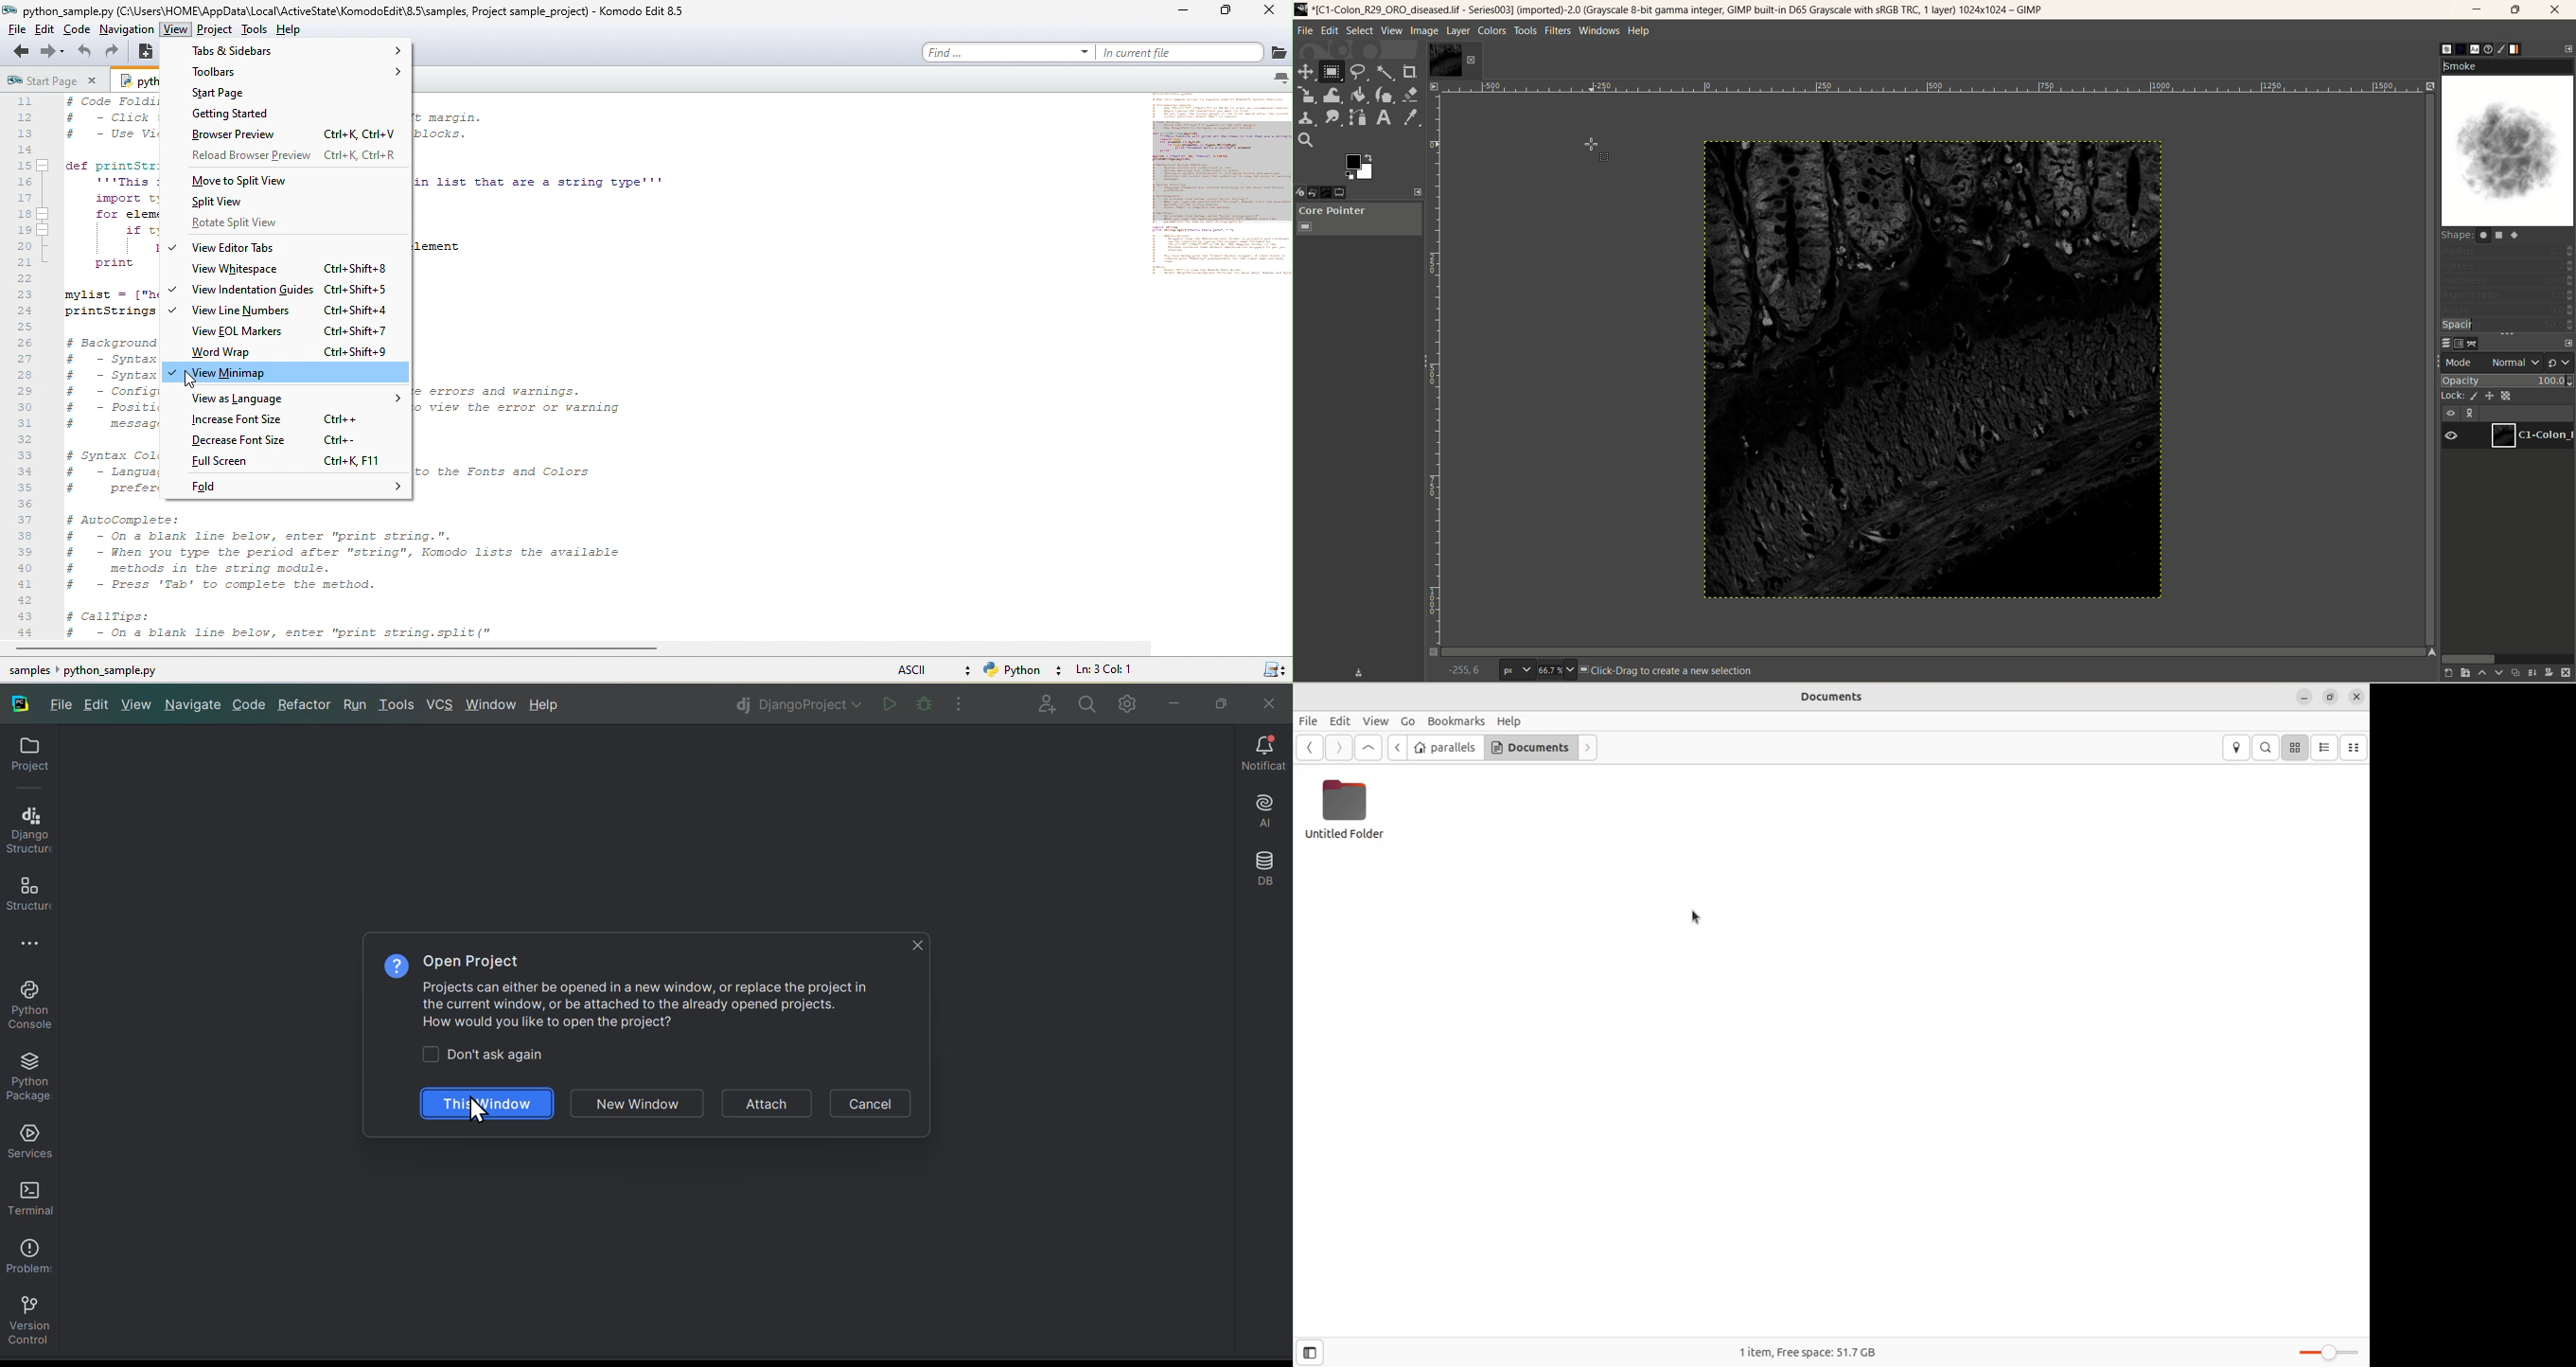 This screenshot has height=1372, width=2576. What do you see at coordinates (2476, 49) in the screenshot?
I see `font` at bounding box center [2476, 49].